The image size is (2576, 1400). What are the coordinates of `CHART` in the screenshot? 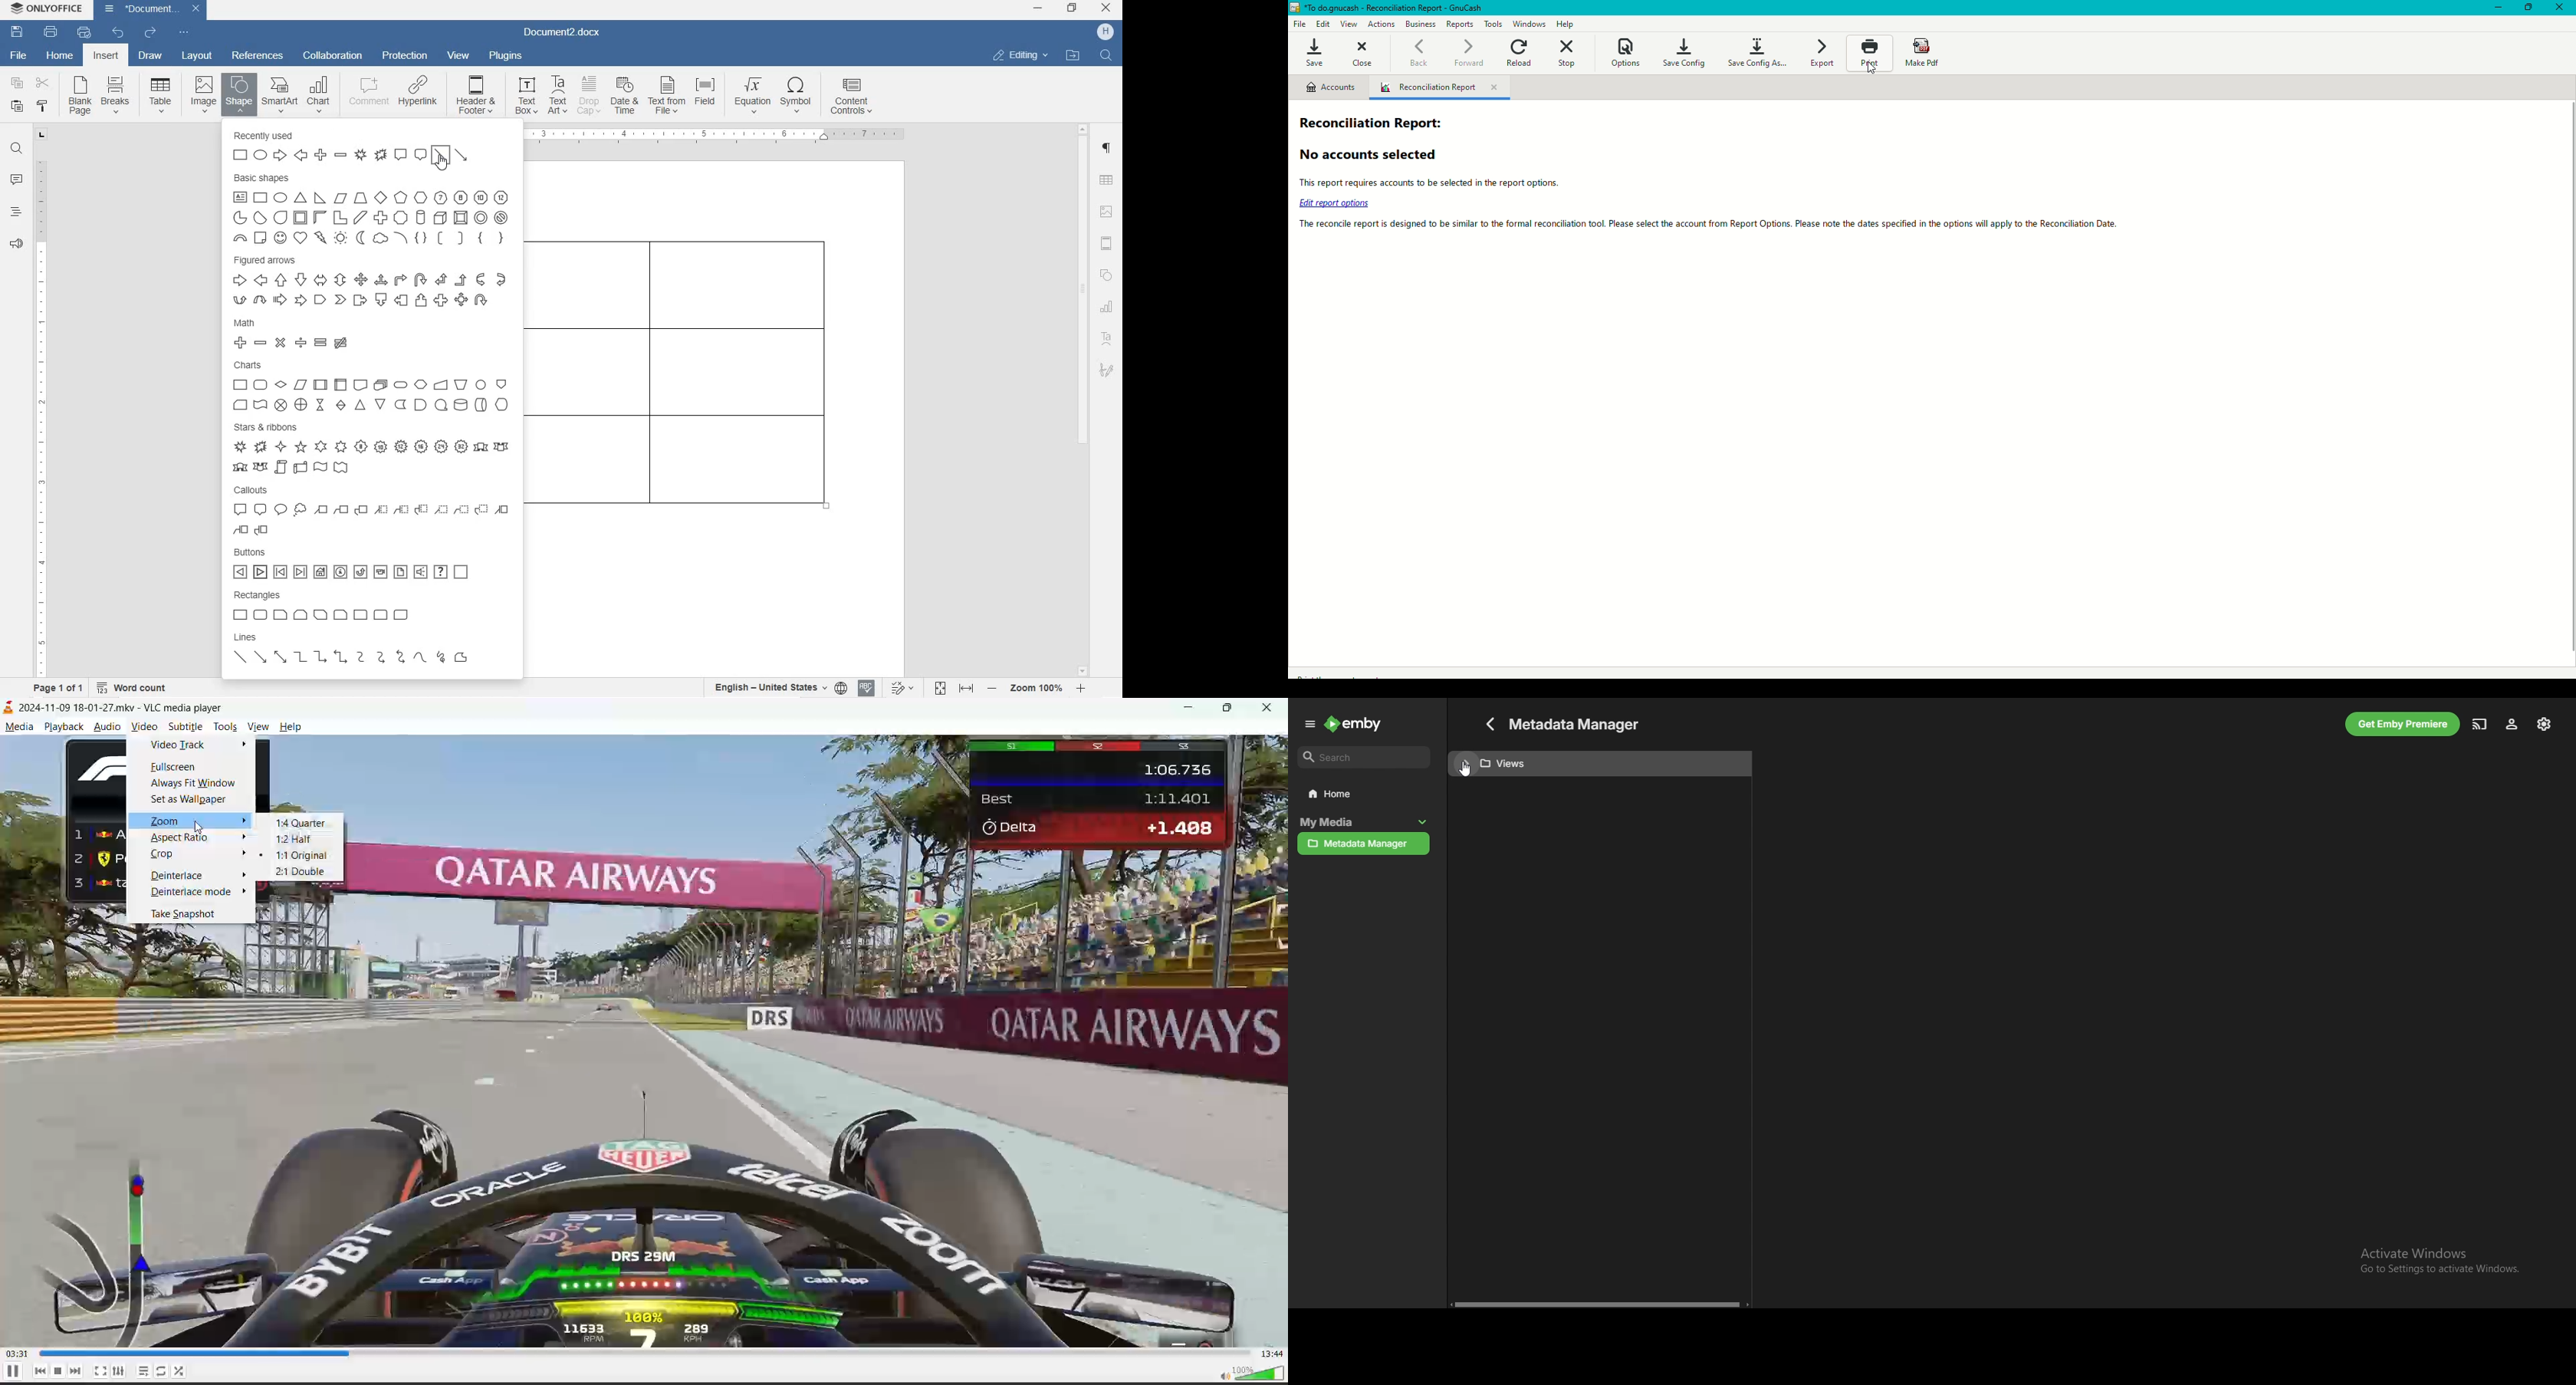 It's located at (319, 94).